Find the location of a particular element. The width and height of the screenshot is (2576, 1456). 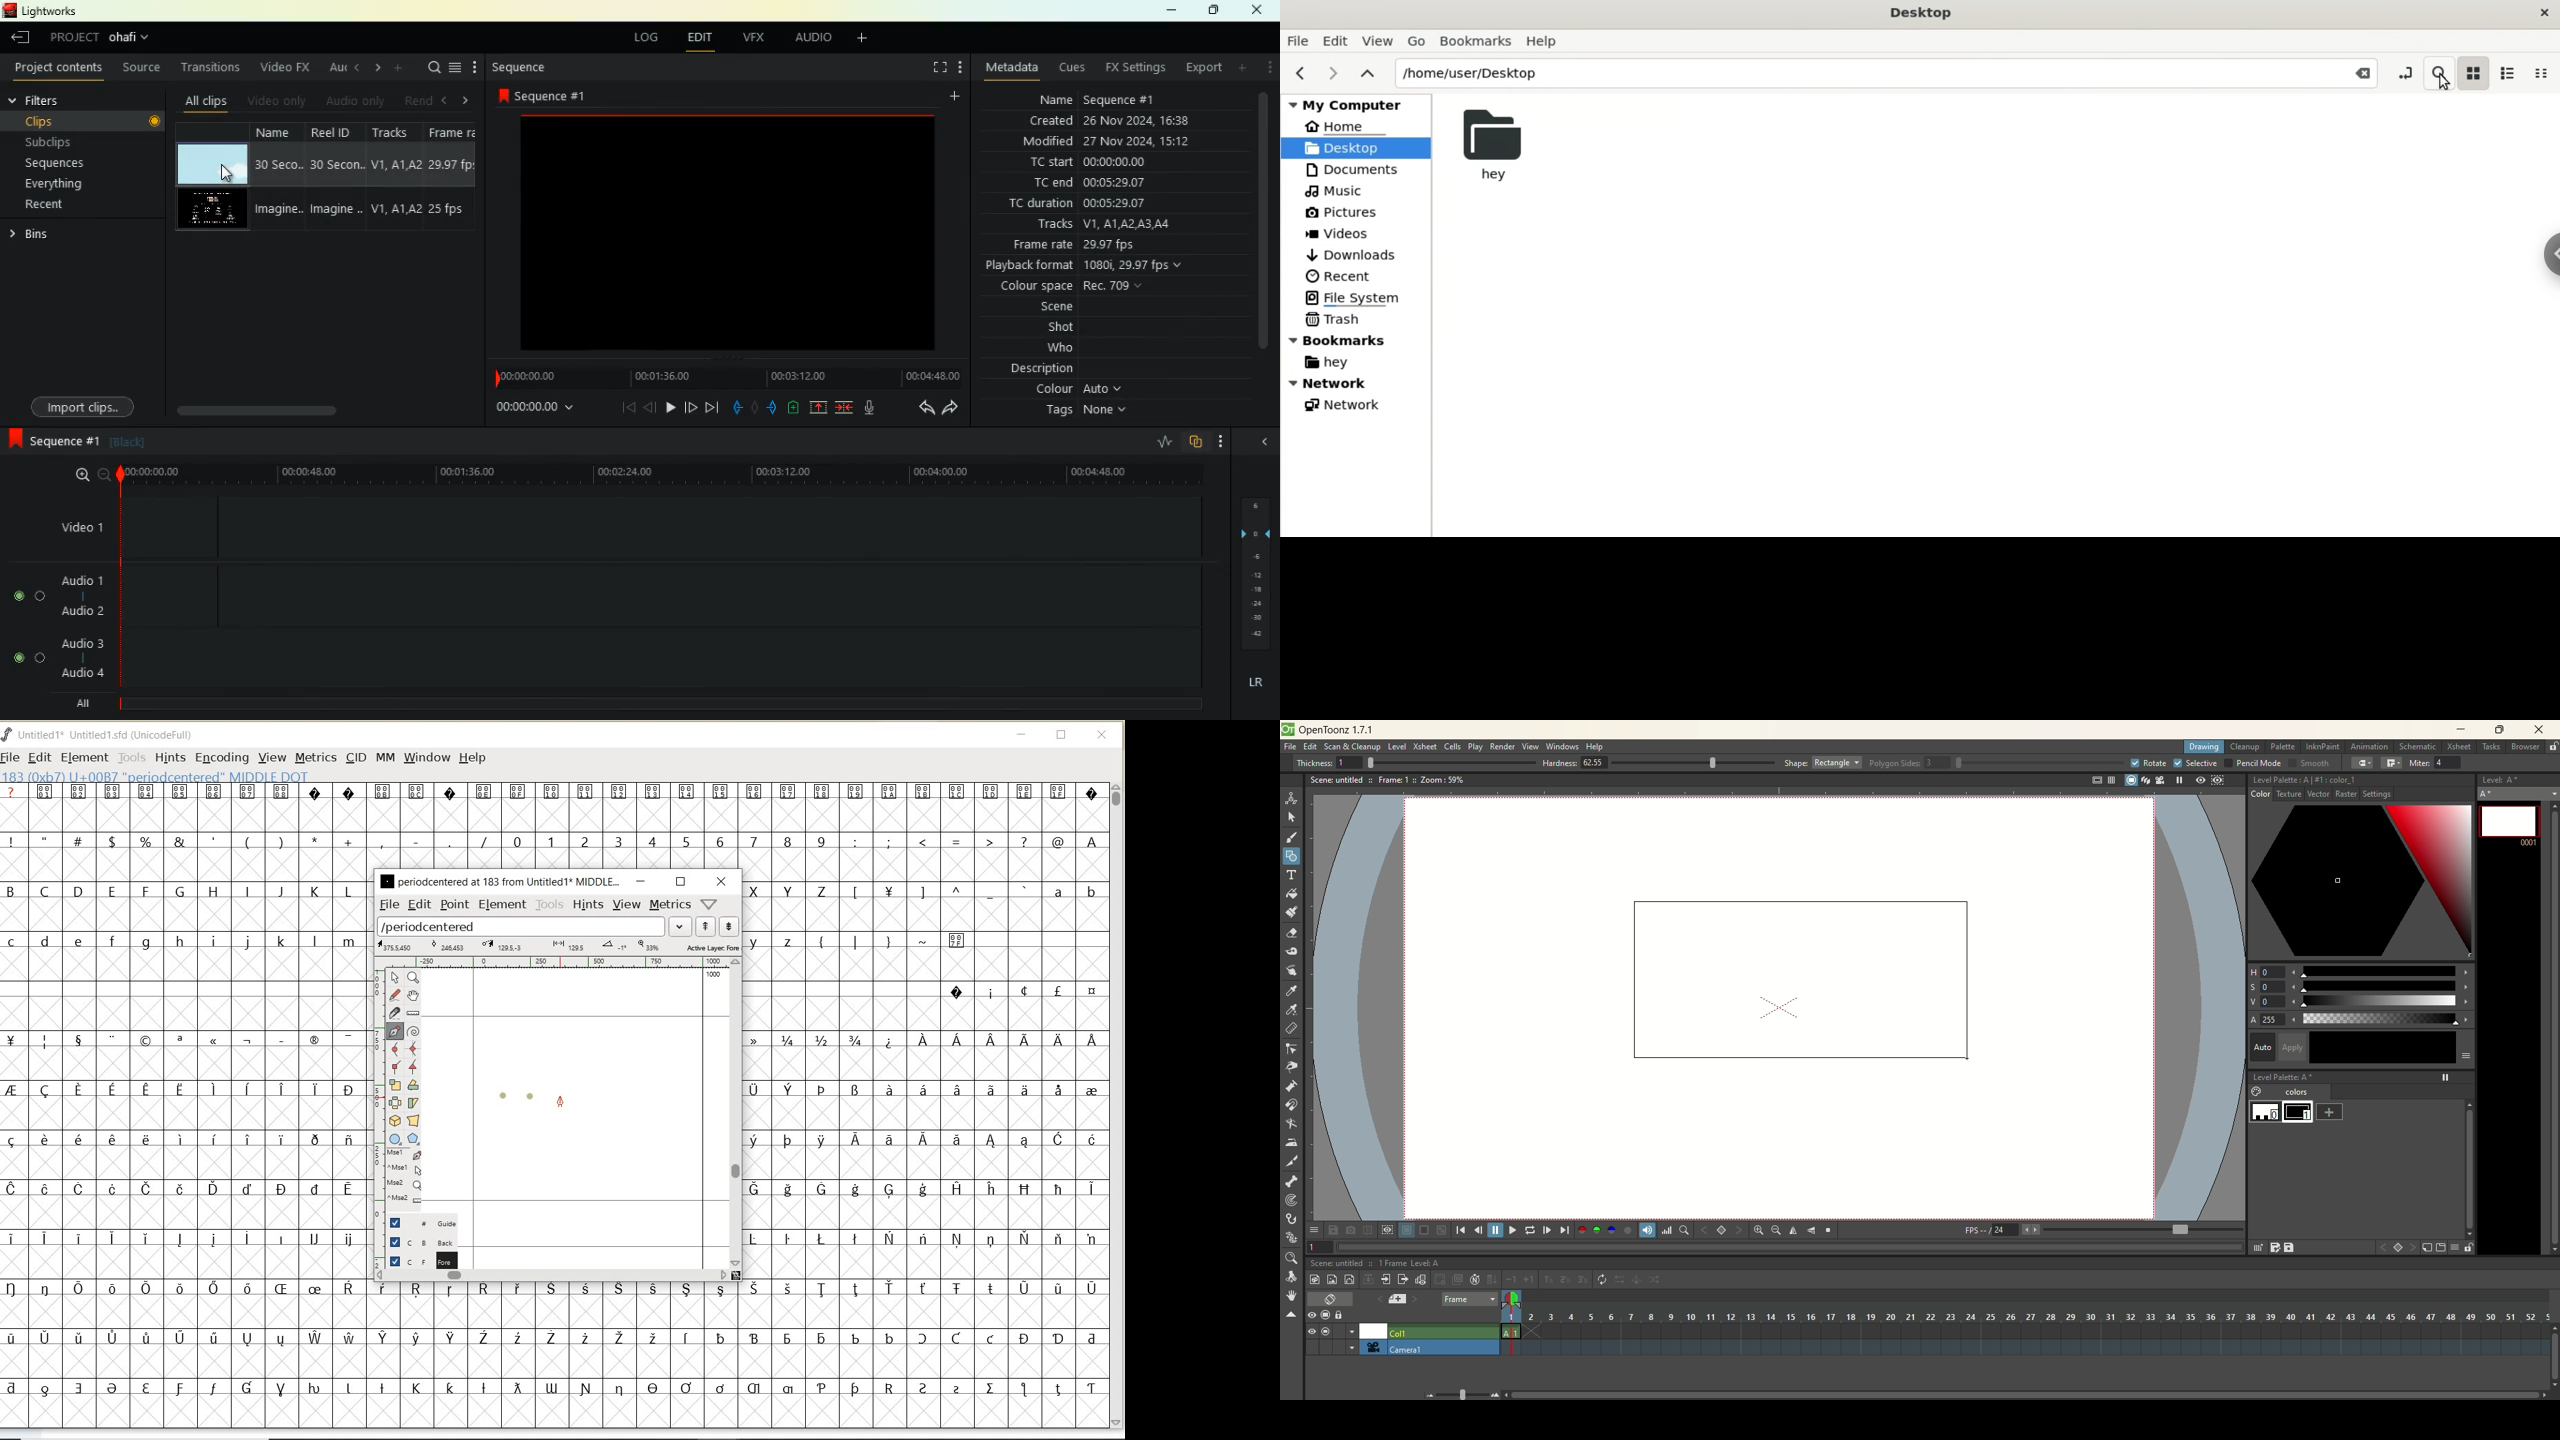

duplicate drawing is located at coordinates (1458, 1279).